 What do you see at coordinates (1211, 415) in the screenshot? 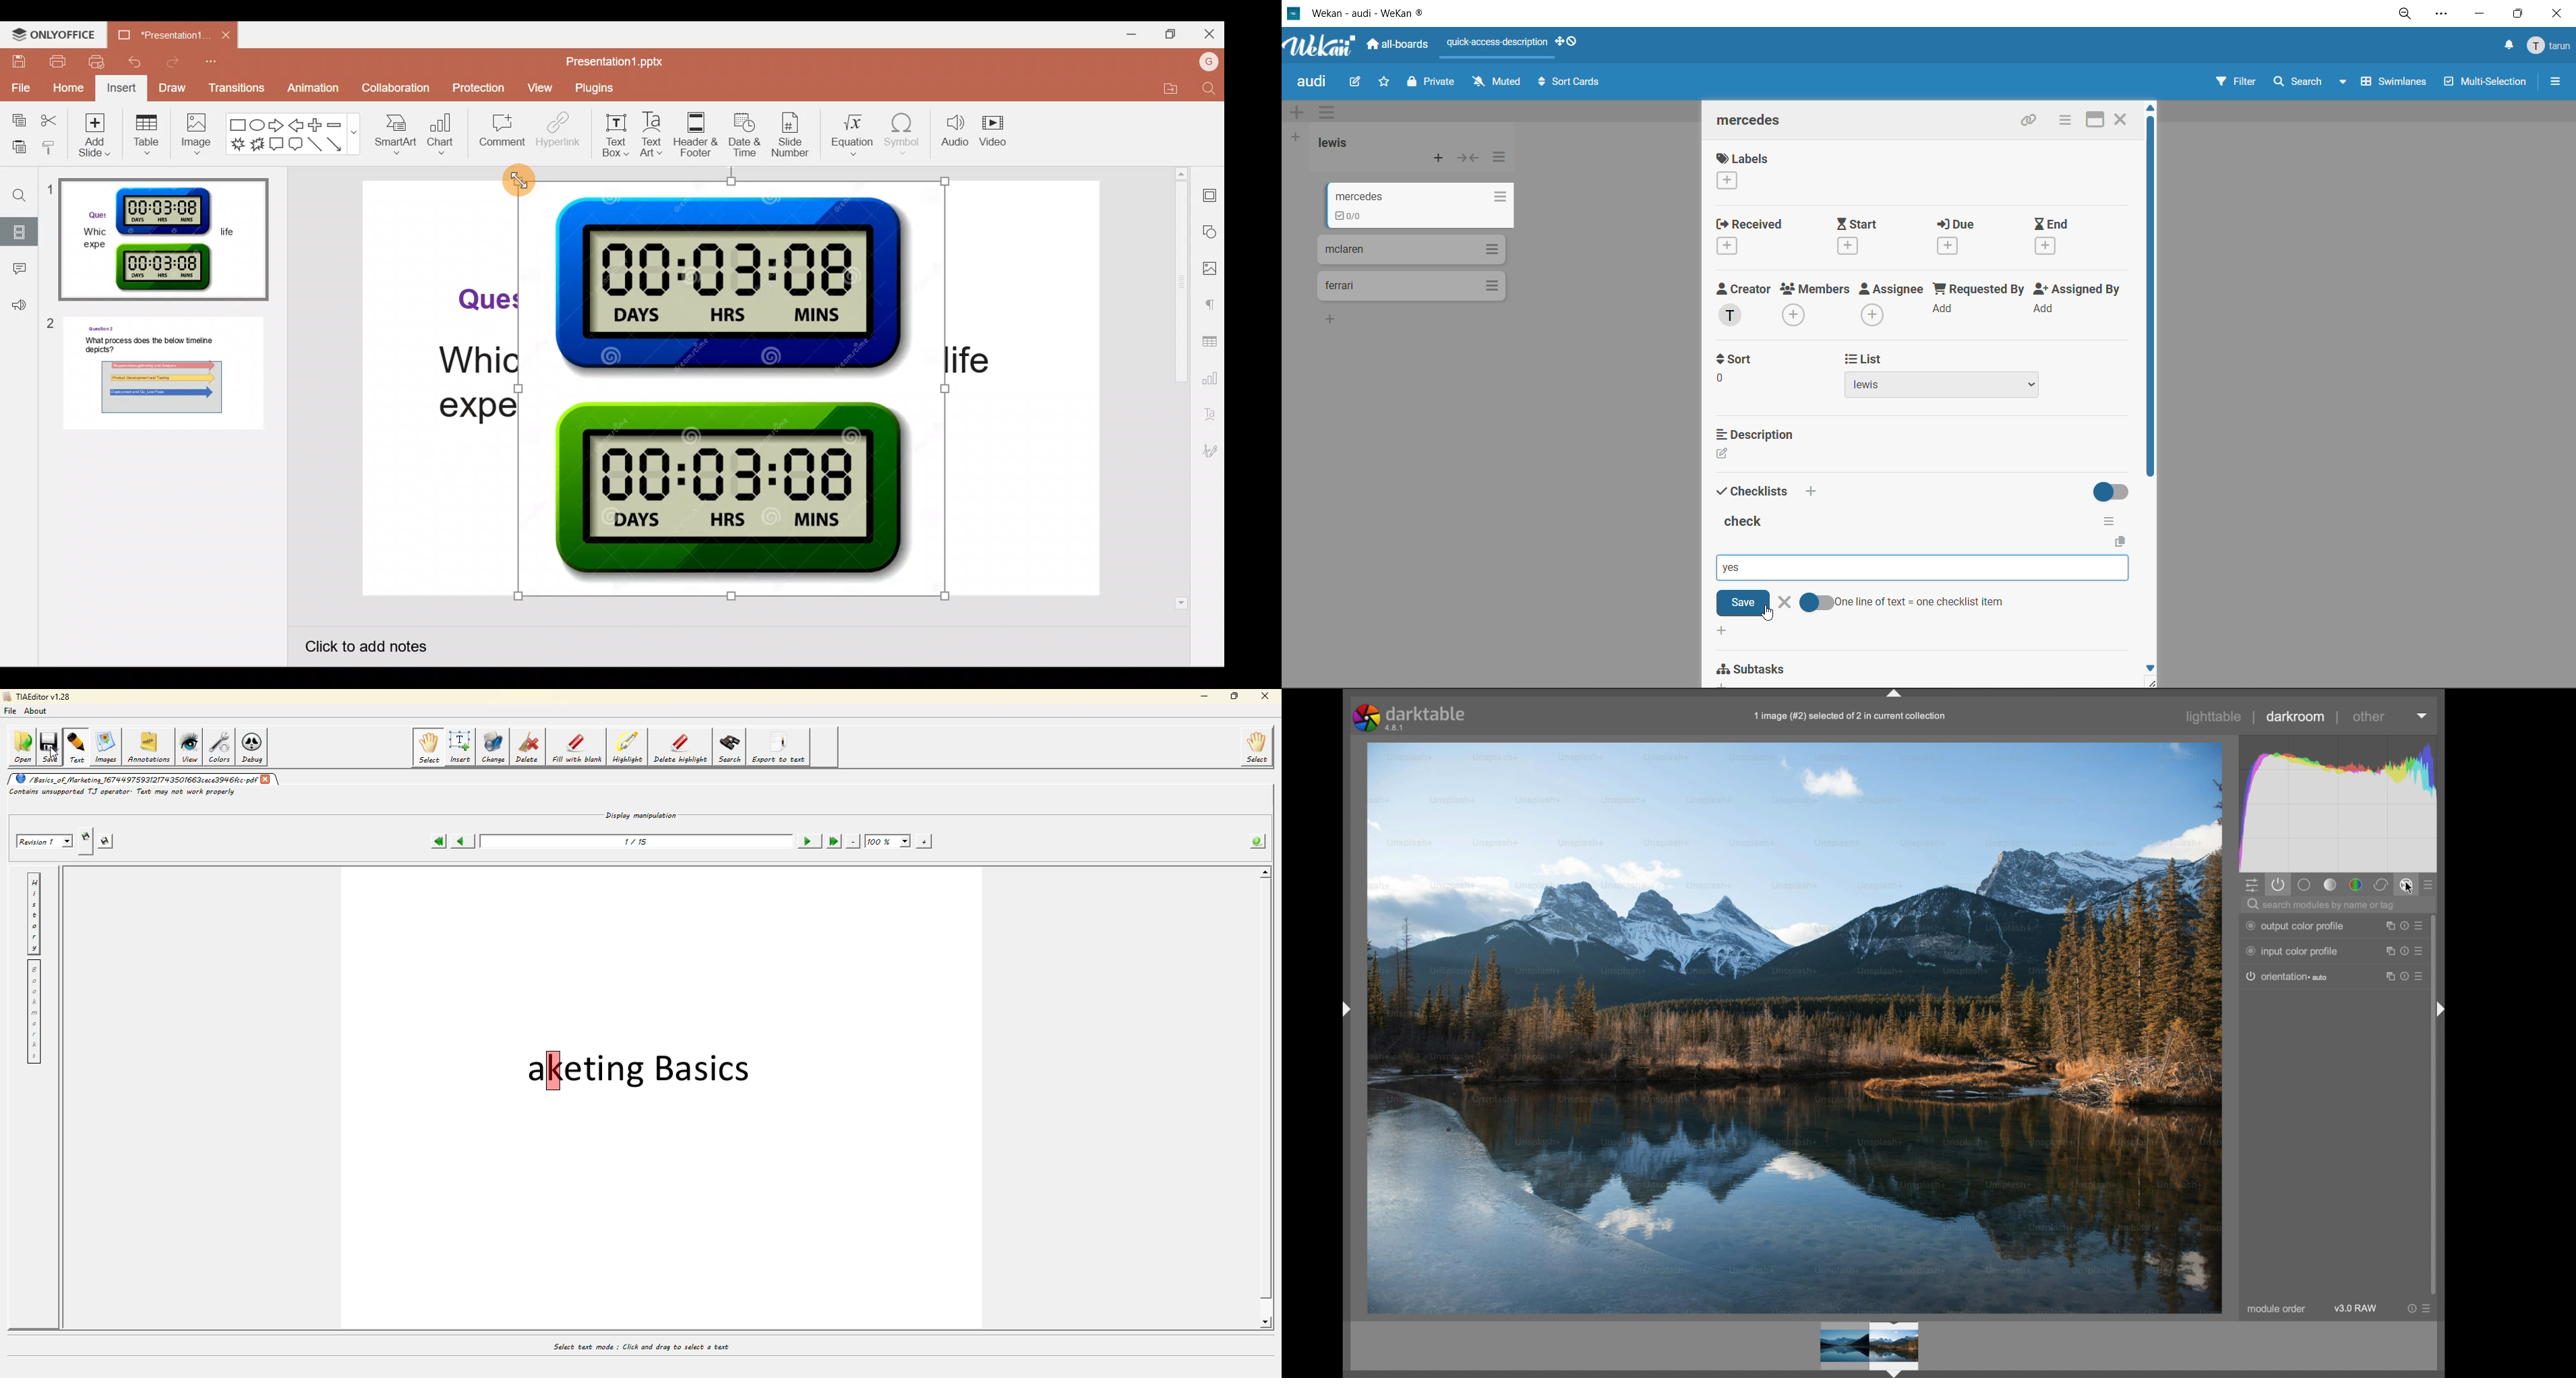
I see `Text Art settings` at bounding box center [1211, 415].